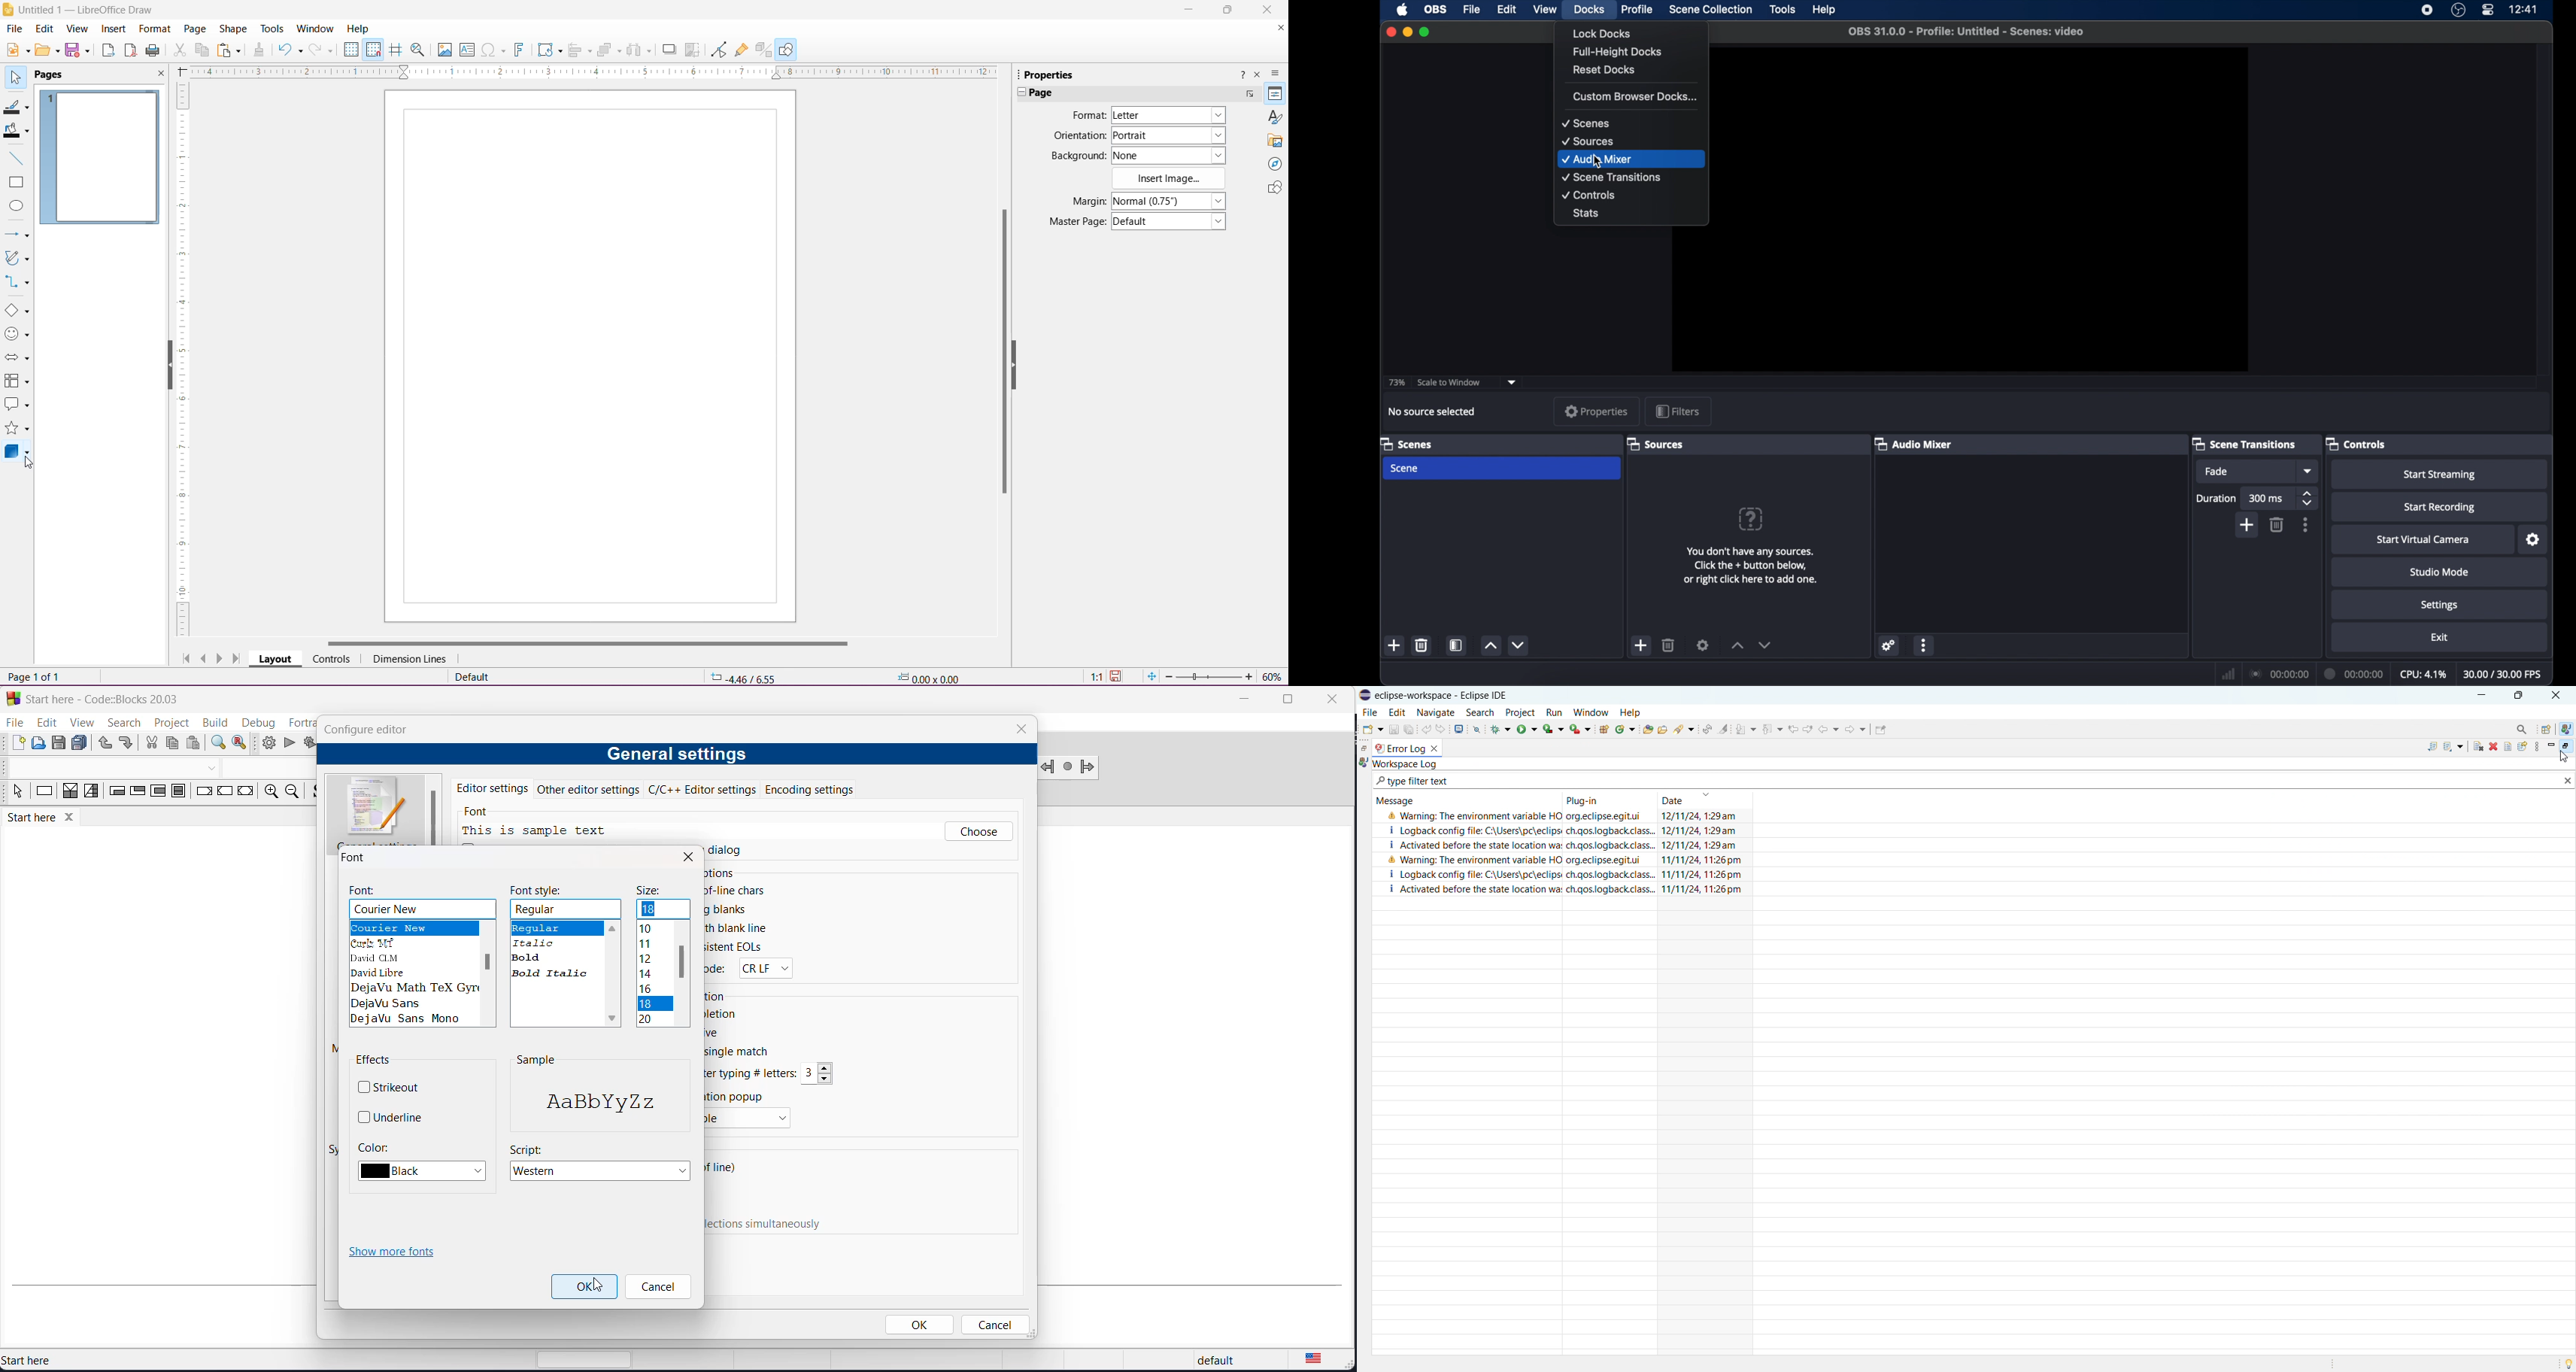 The height and width of the screenshot is (1372, 2576). What do you see at coordinates (745, 677) in the screenshot?
I see `Cursor Position` at bounding box center [745, 677].